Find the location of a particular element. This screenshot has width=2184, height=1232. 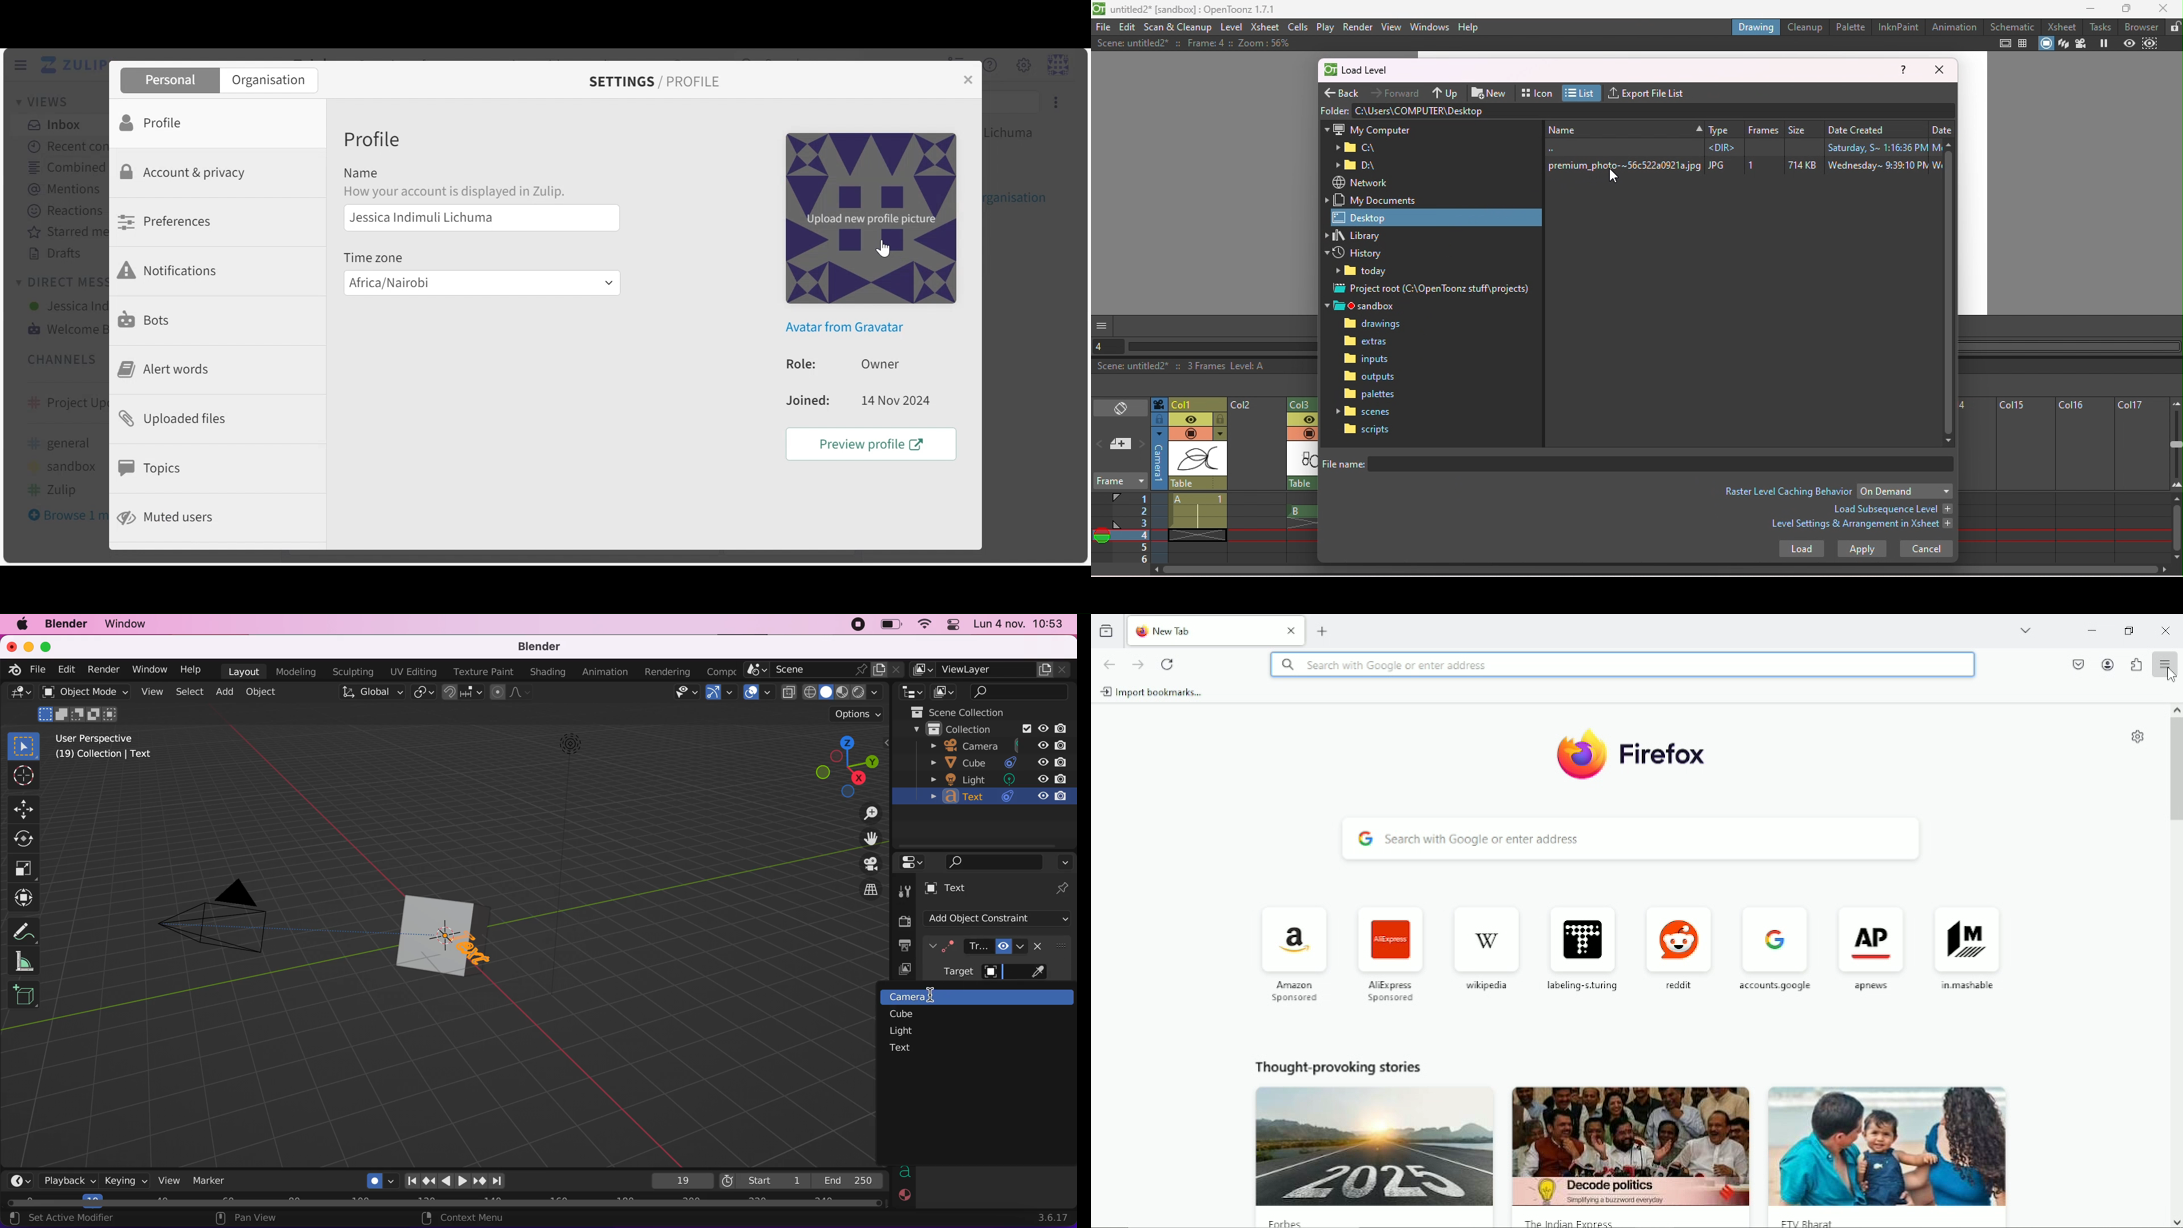

composting is located at coordinates (719, 670).